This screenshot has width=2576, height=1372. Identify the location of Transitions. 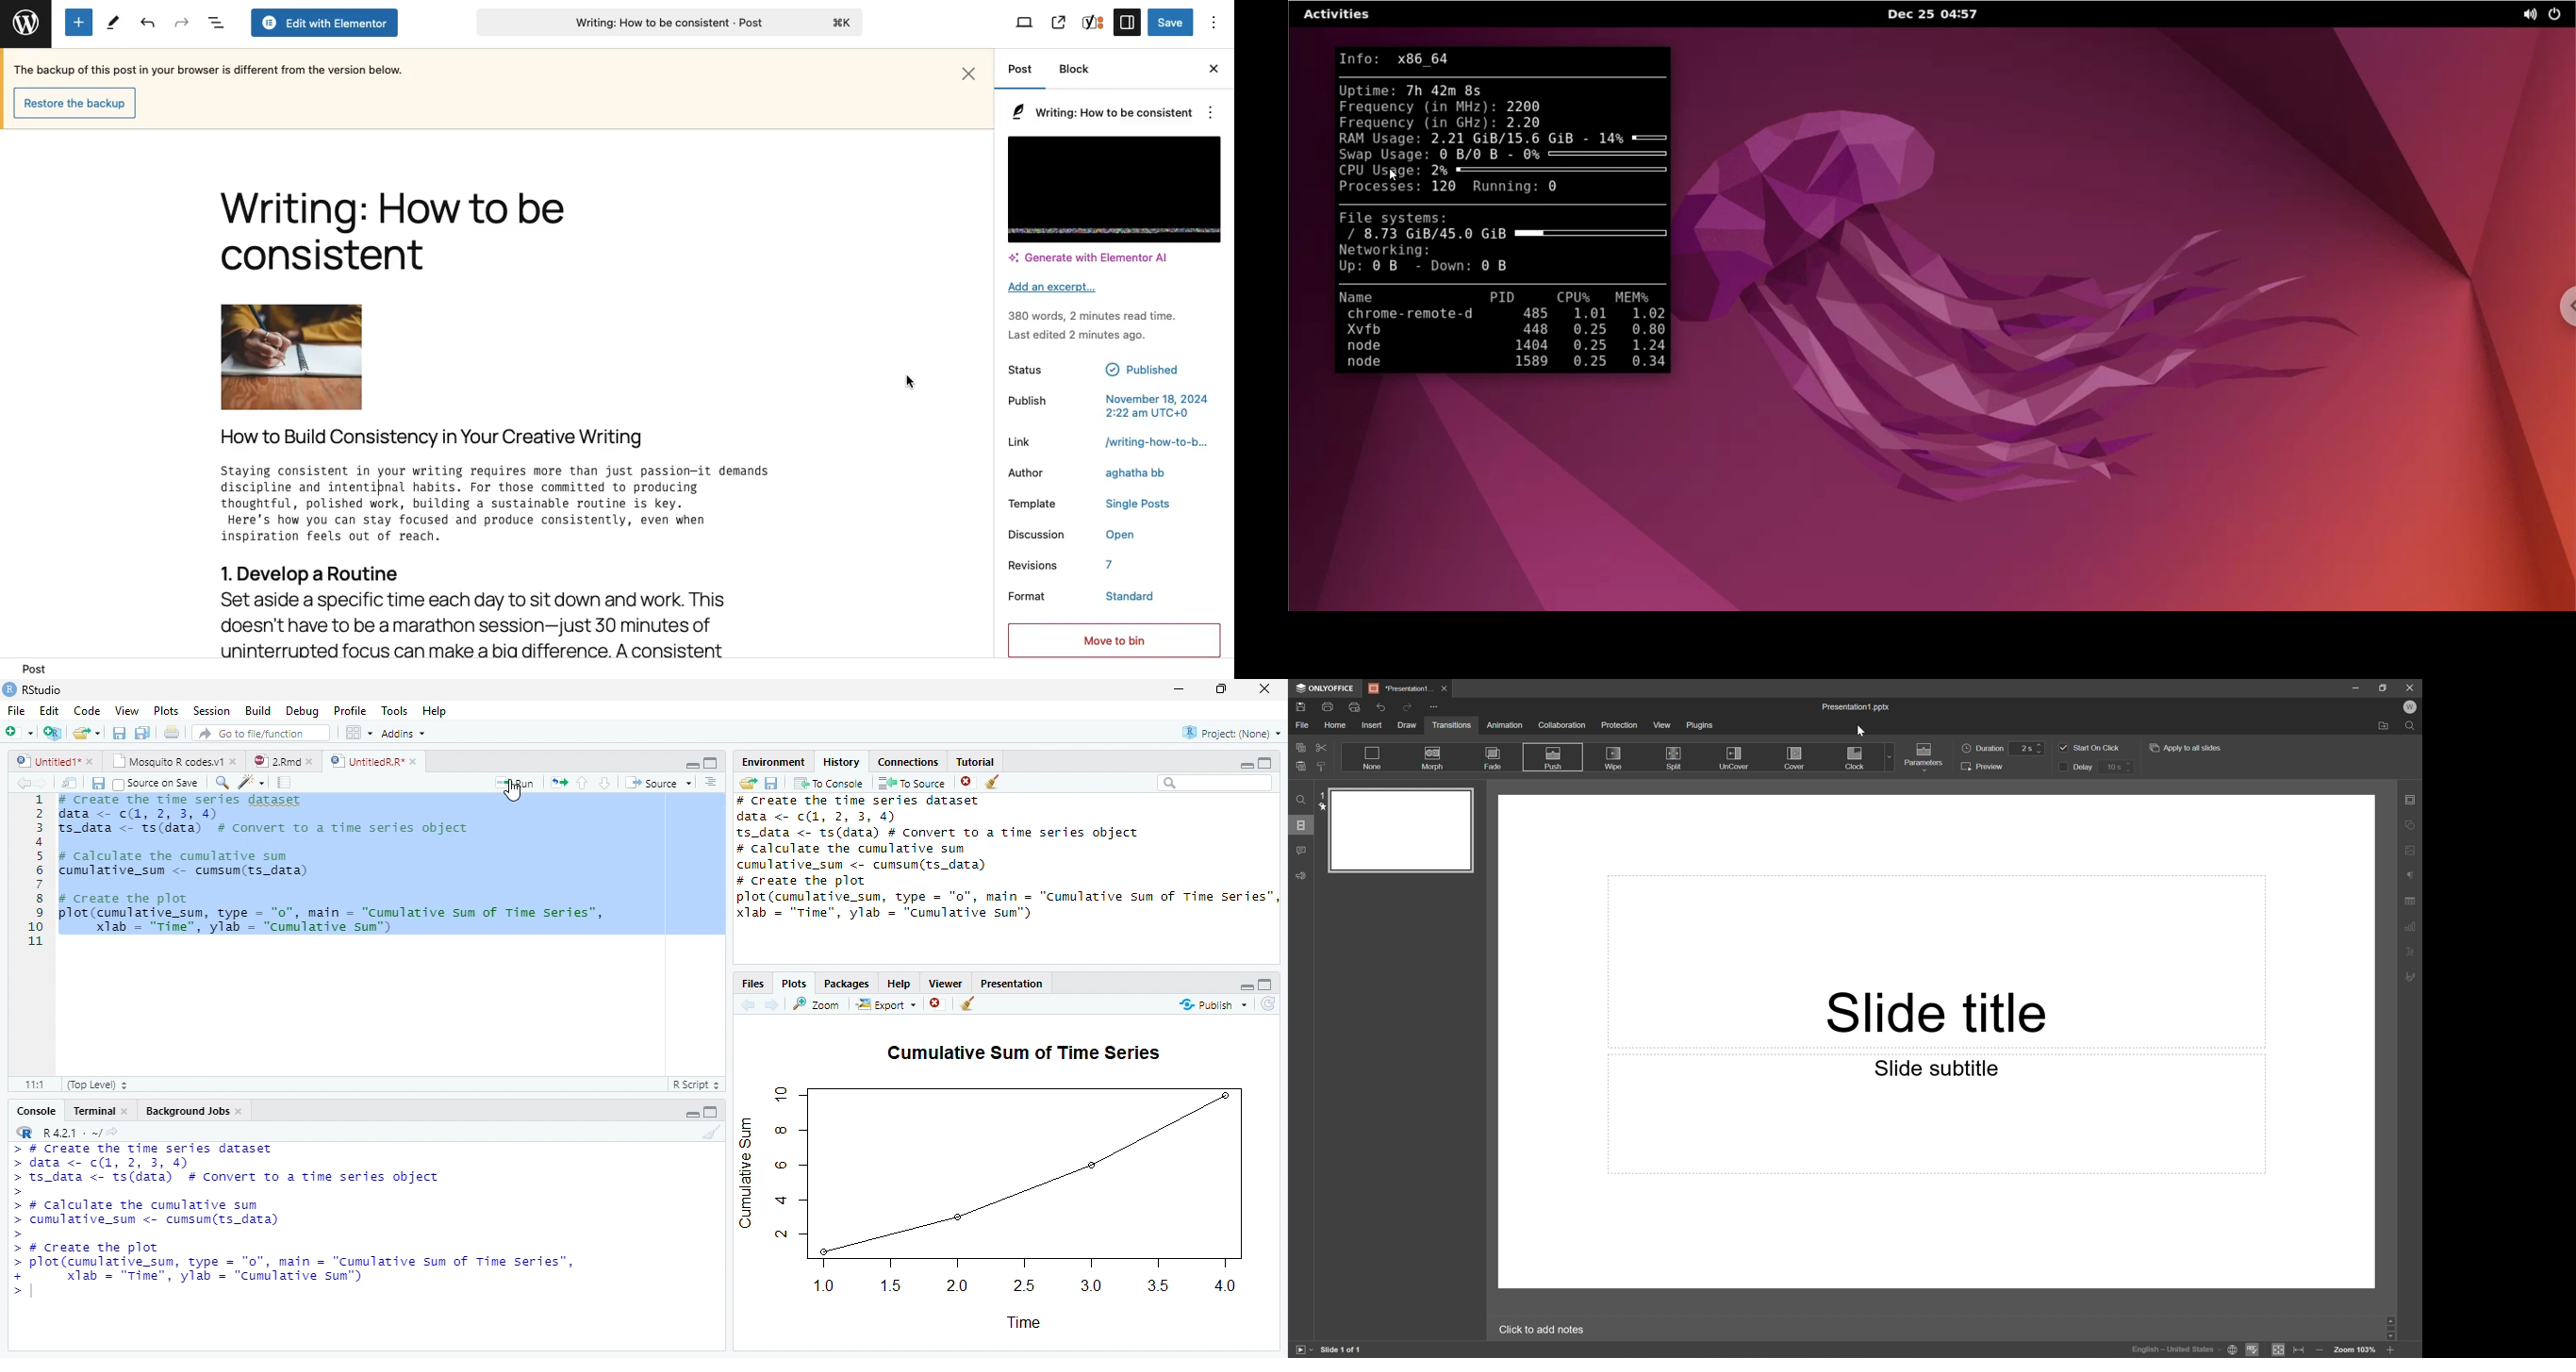
(1453, 725).